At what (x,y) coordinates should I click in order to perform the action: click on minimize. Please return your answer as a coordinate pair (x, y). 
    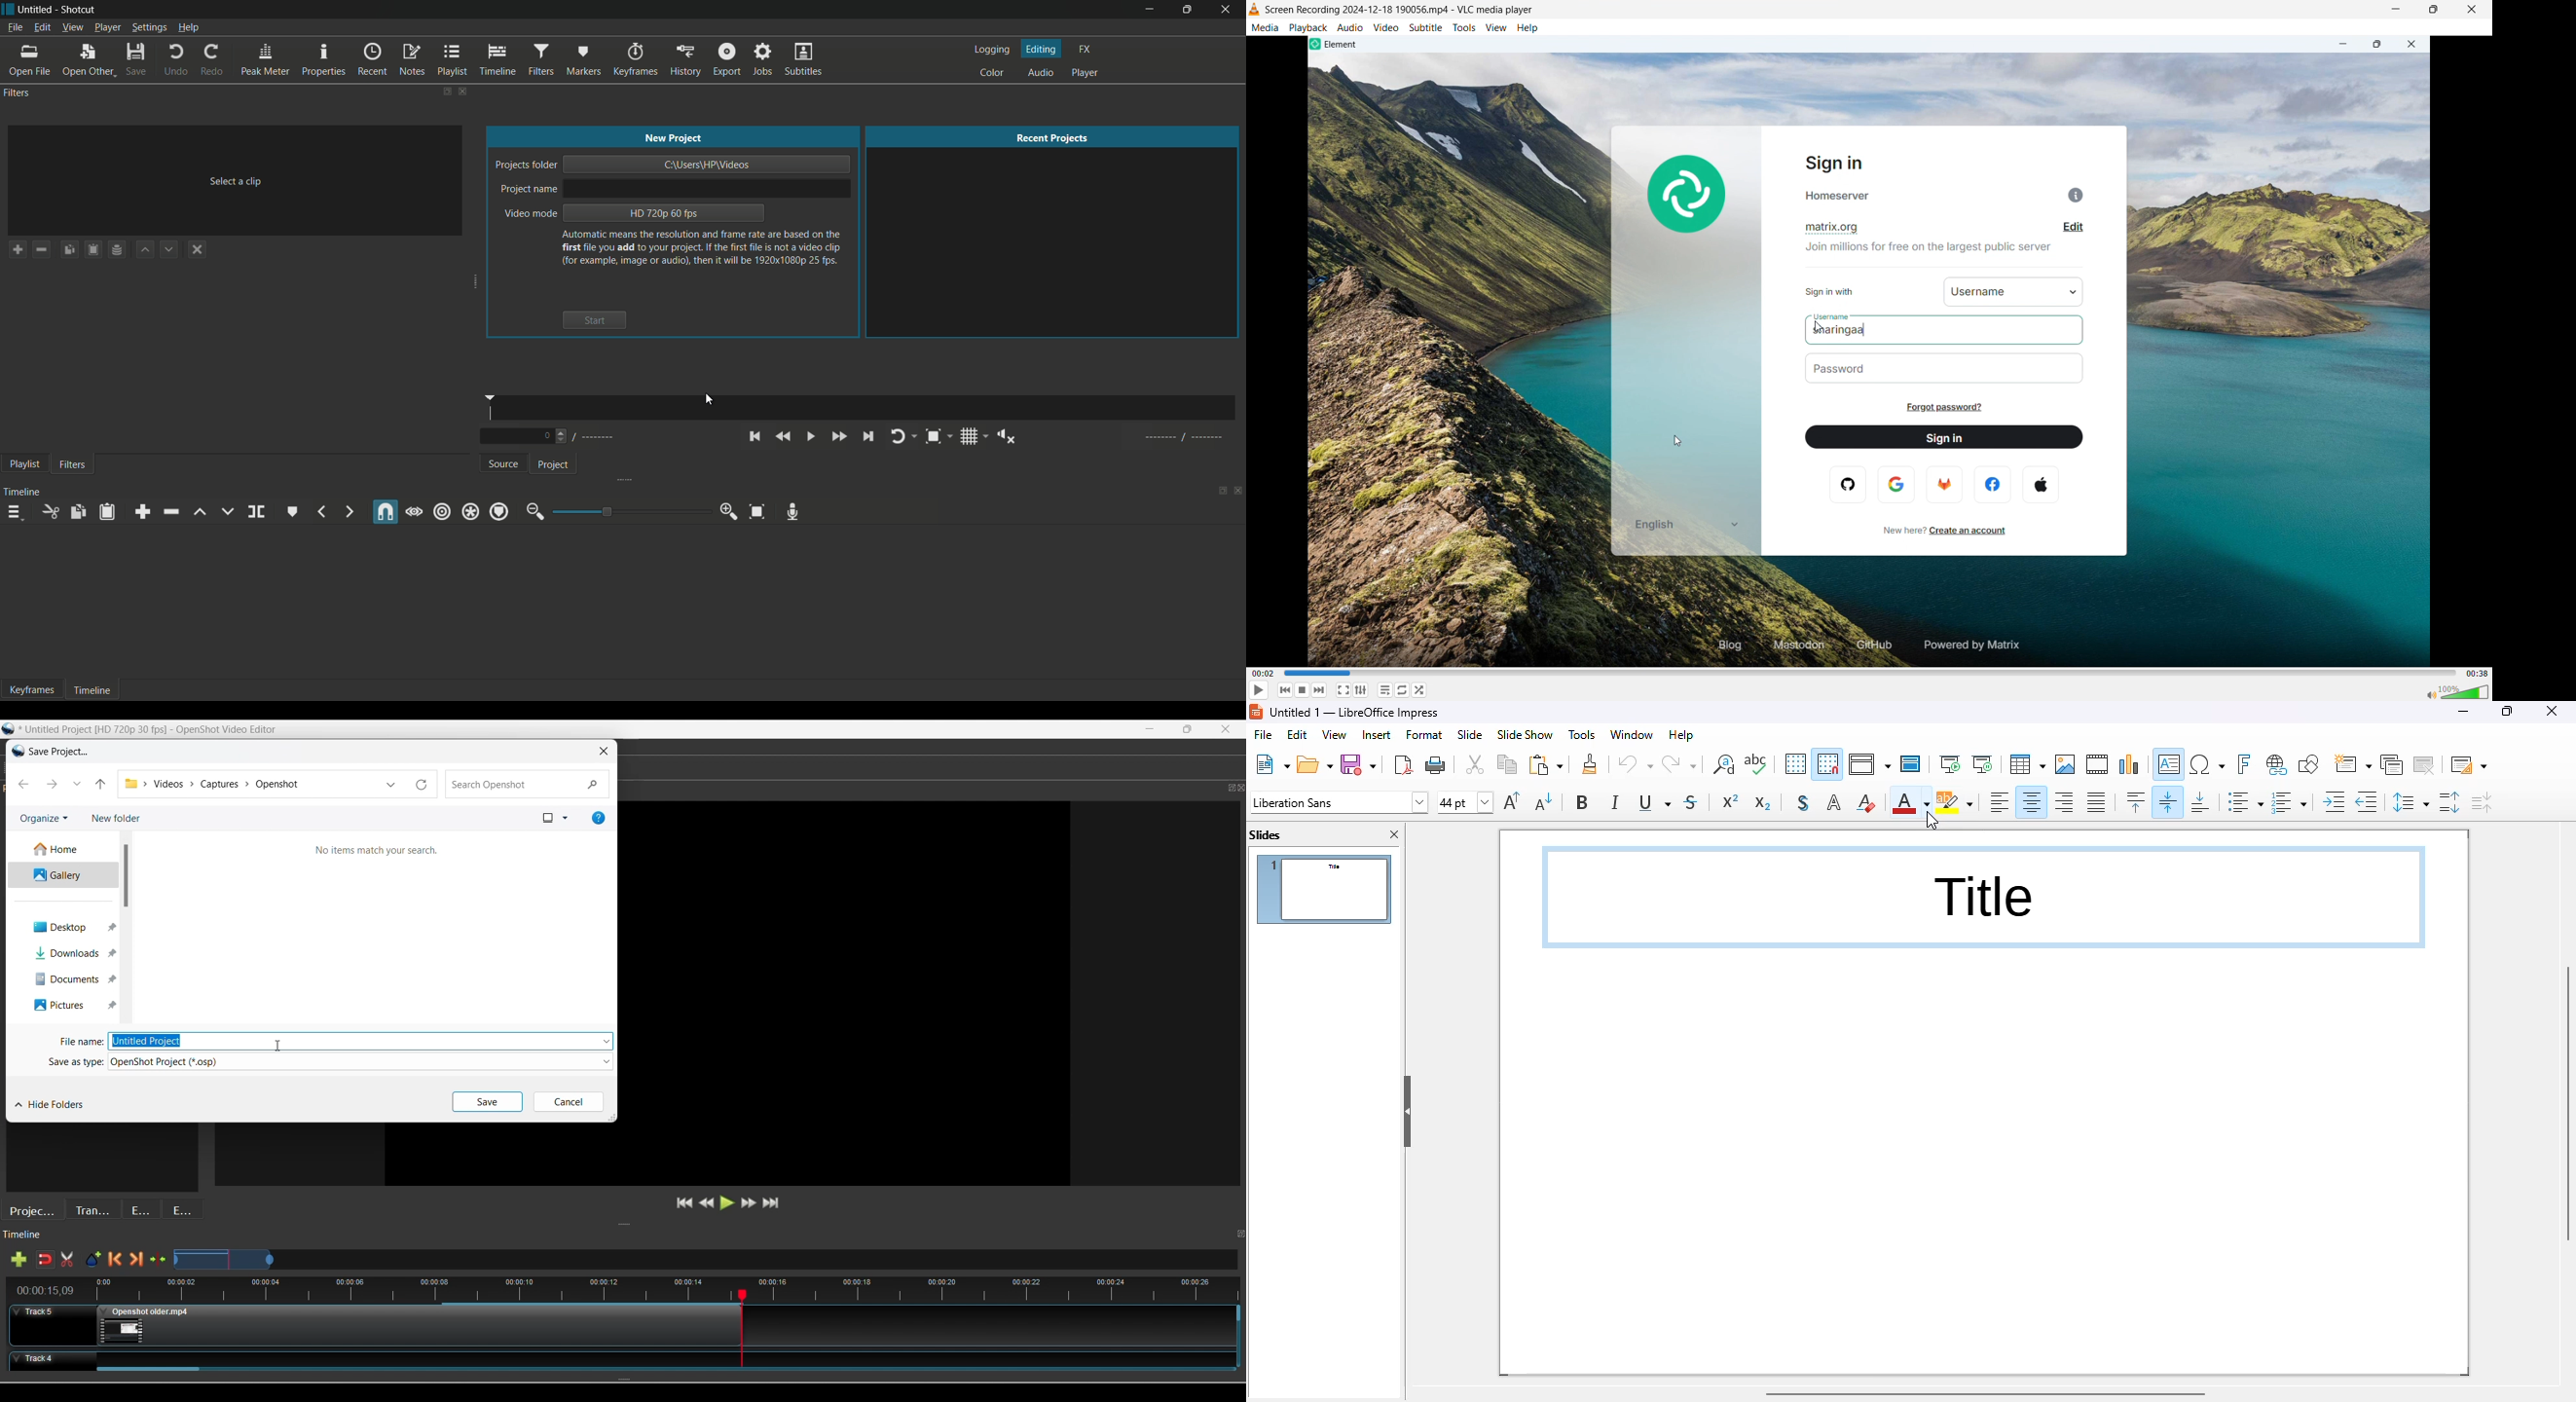
    Looking at the image, I should click on (2394, 8).